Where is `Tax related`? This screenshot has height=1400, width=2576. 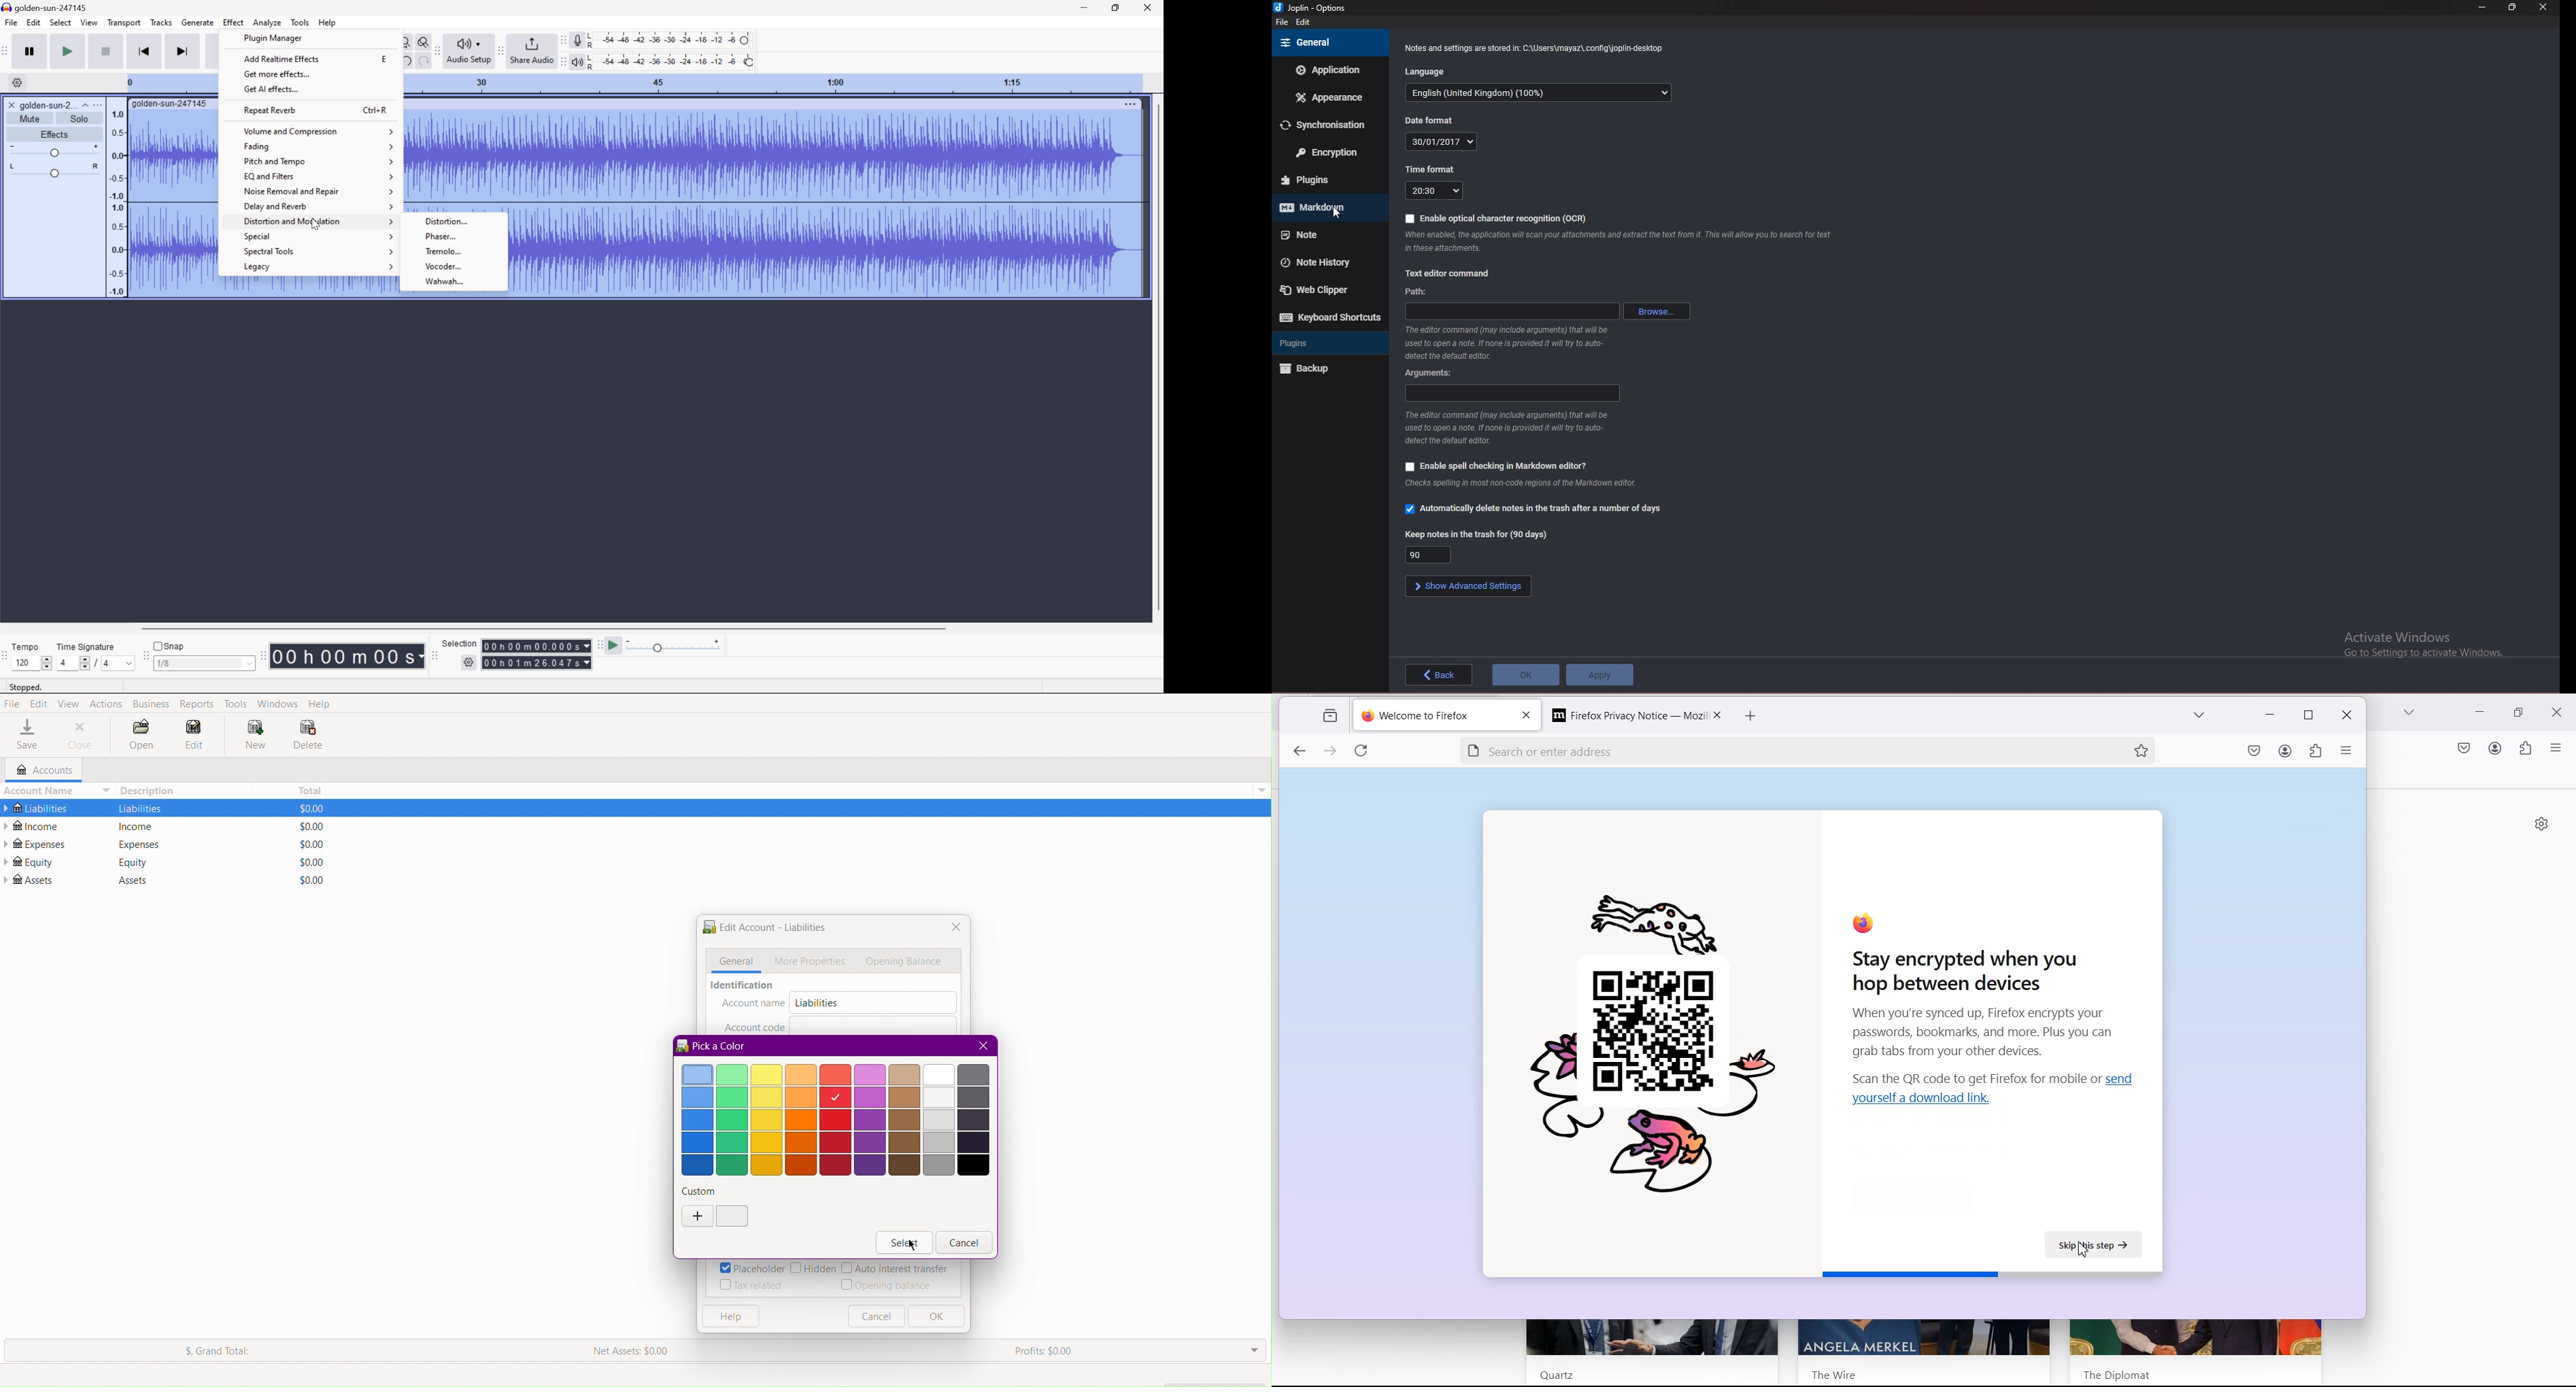 Tax related is located at coordinates (752, 1285).